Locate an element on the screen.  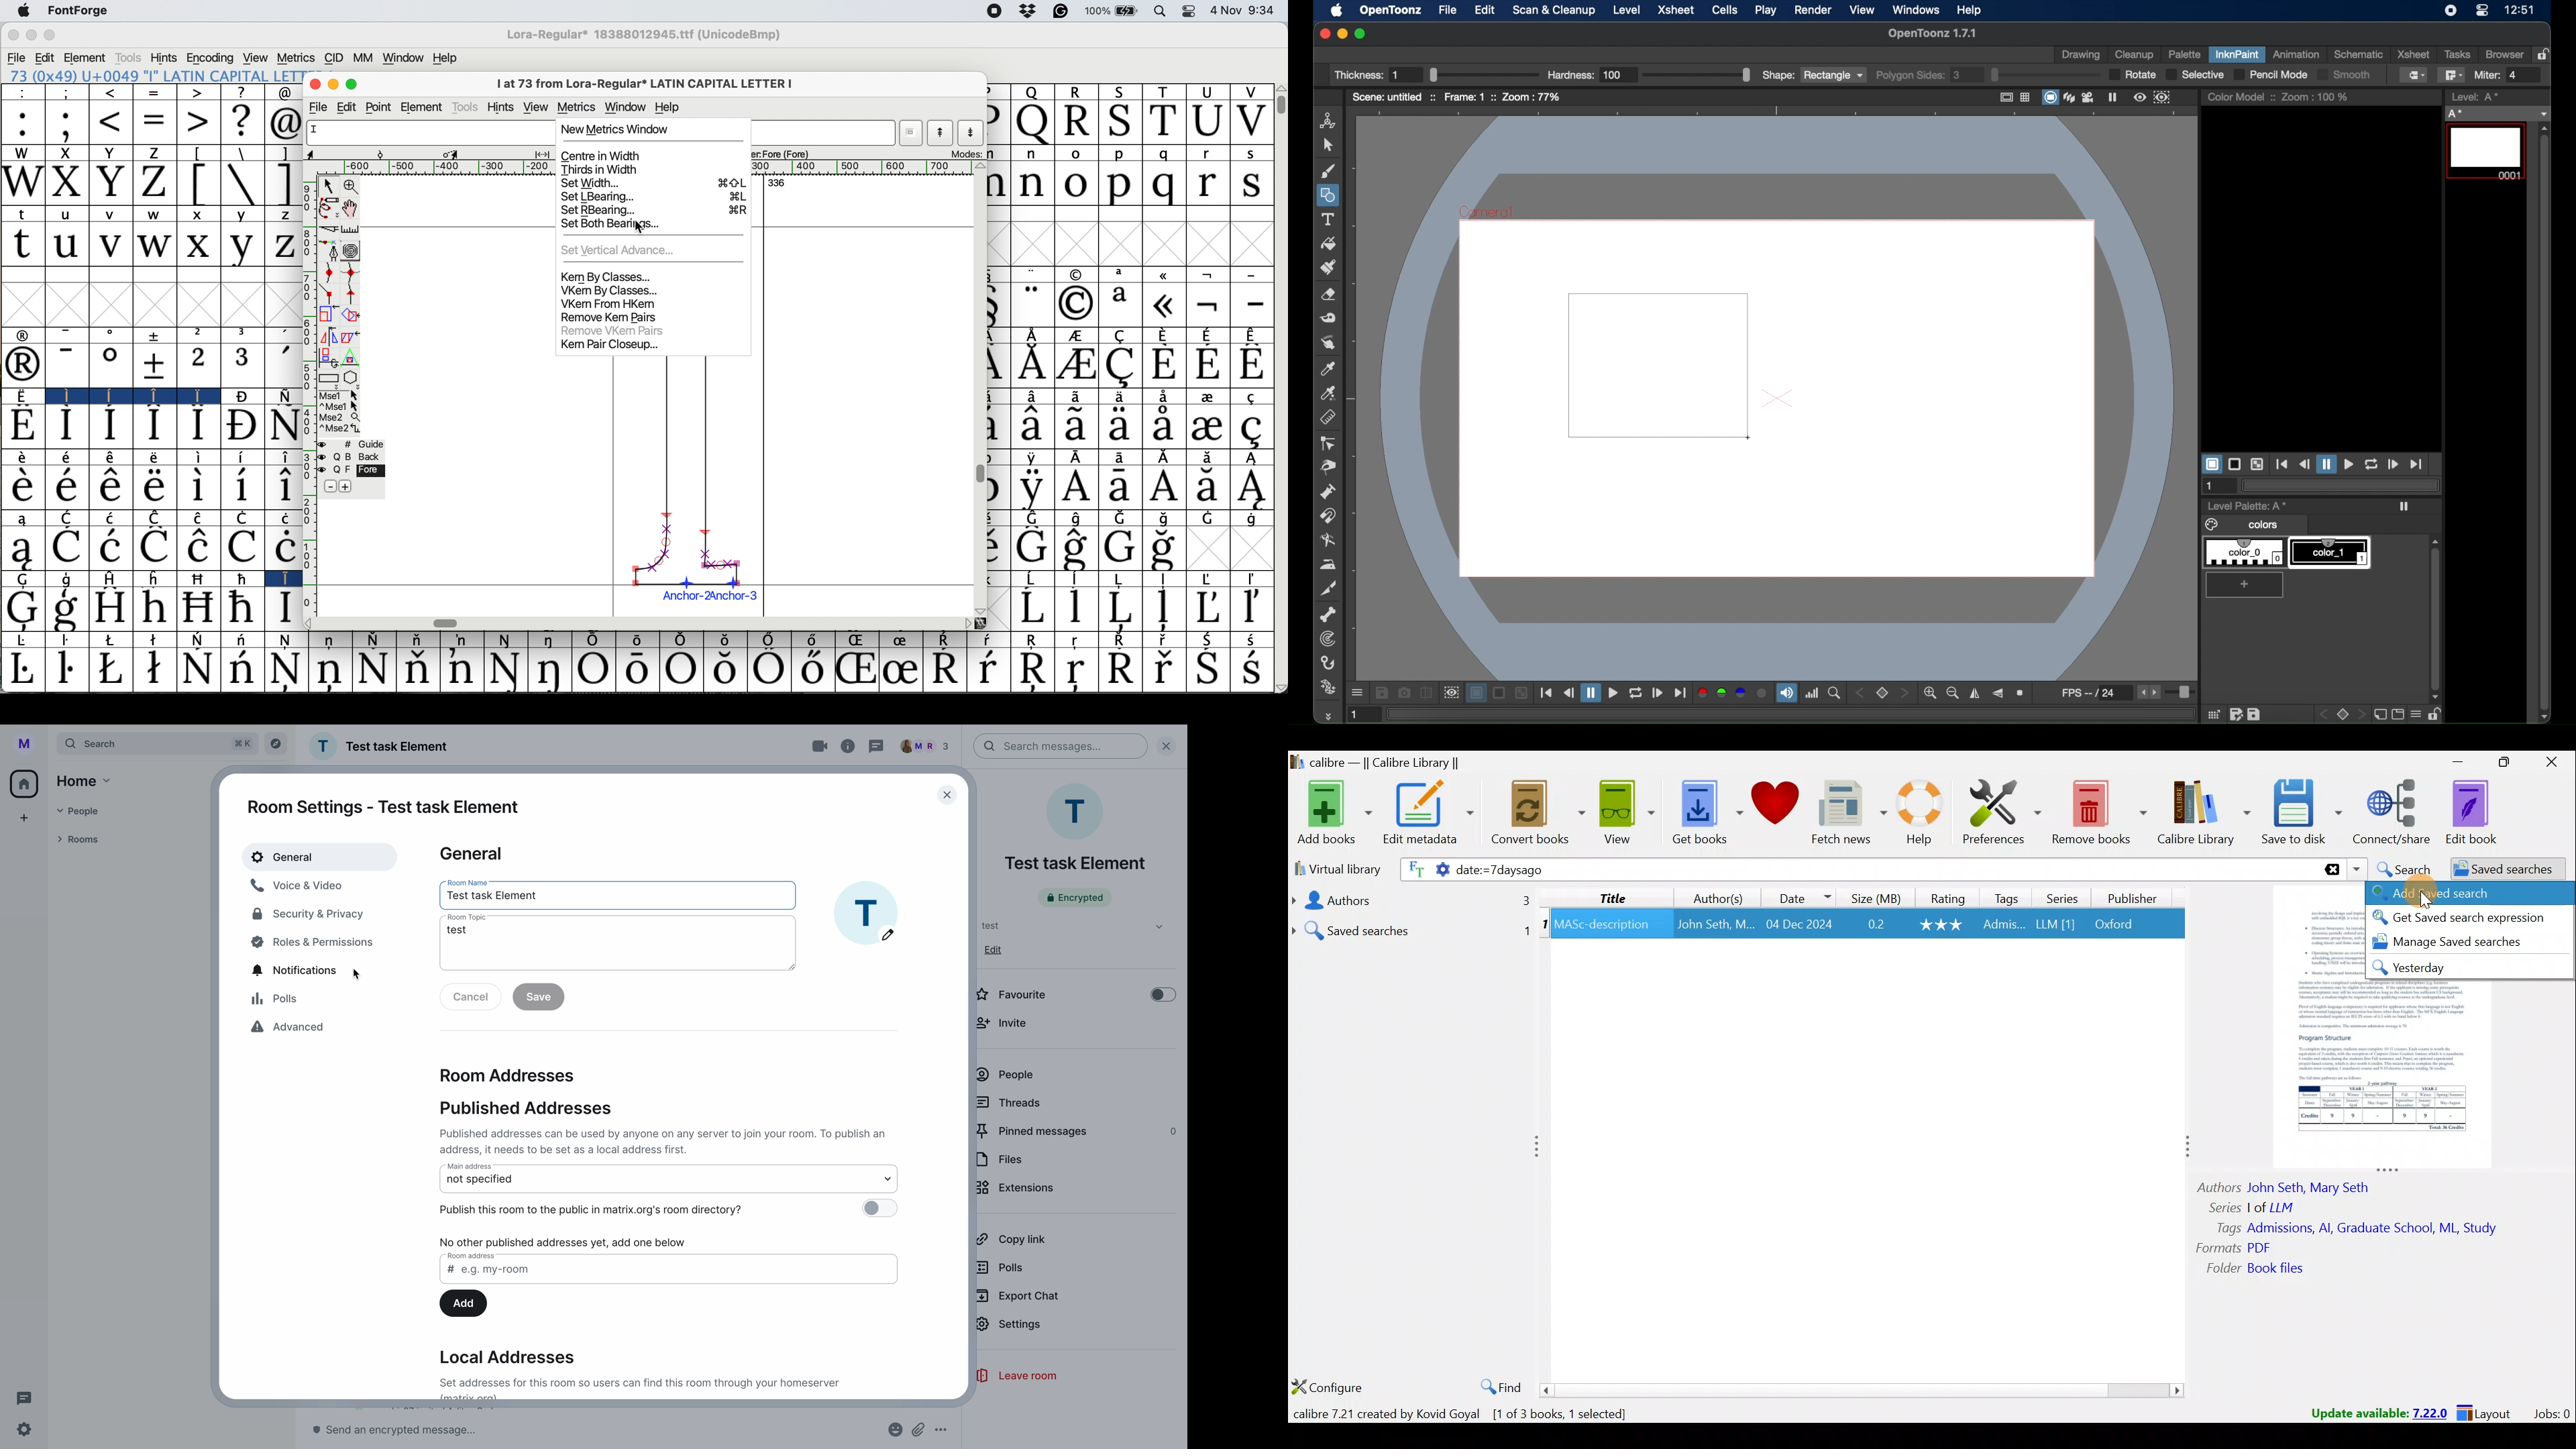
Symbol is located at coordinates (1252, 609).